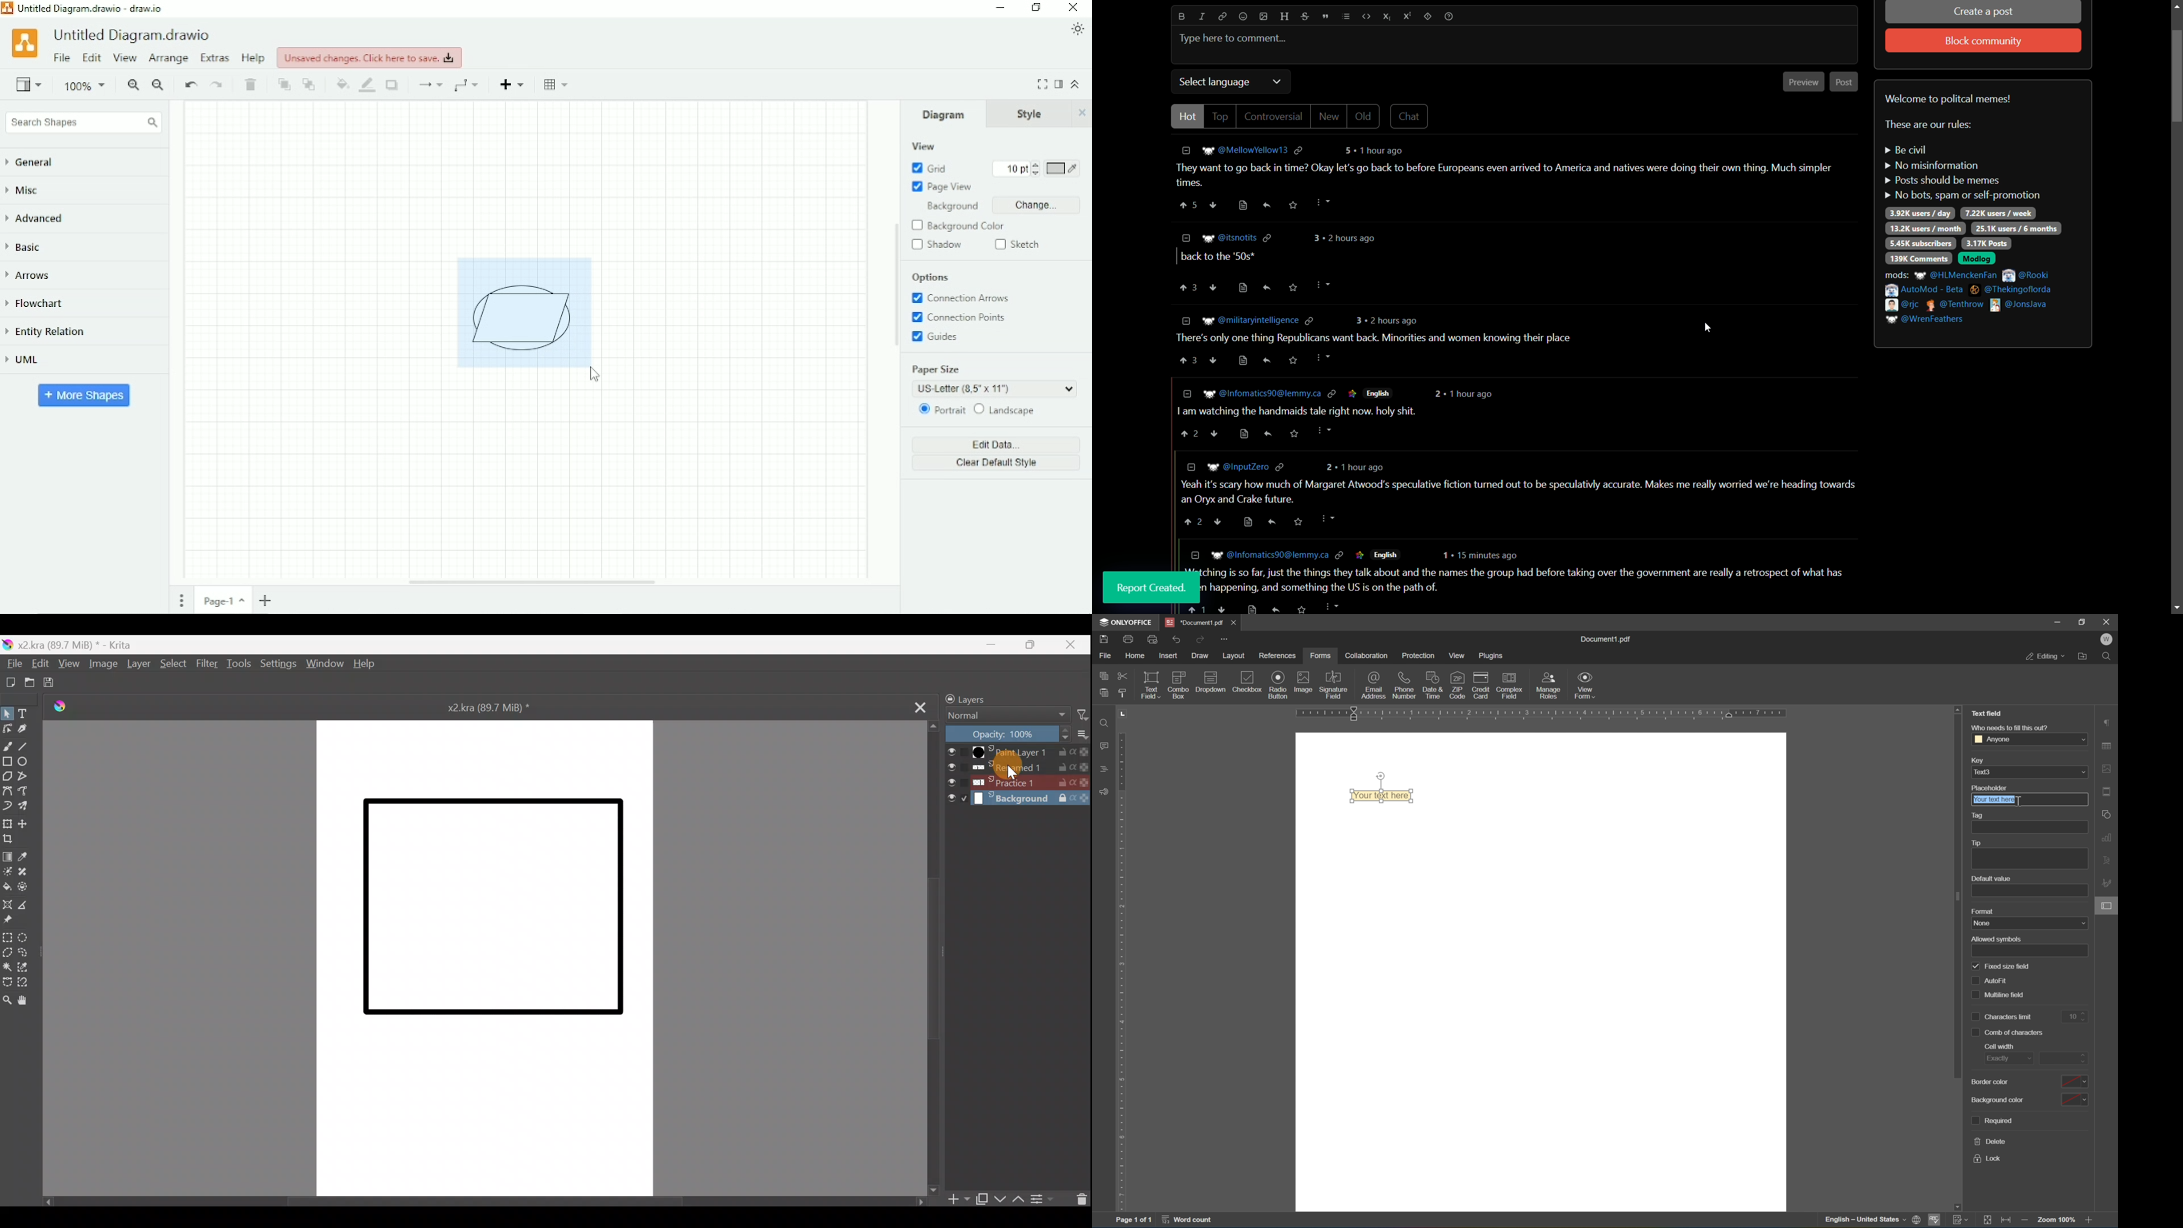 The width and height of the screenshot is (2184, 1232). Describe the element at coordinates (1036, 8) in the screenshot. I see `Restore down` at that location.